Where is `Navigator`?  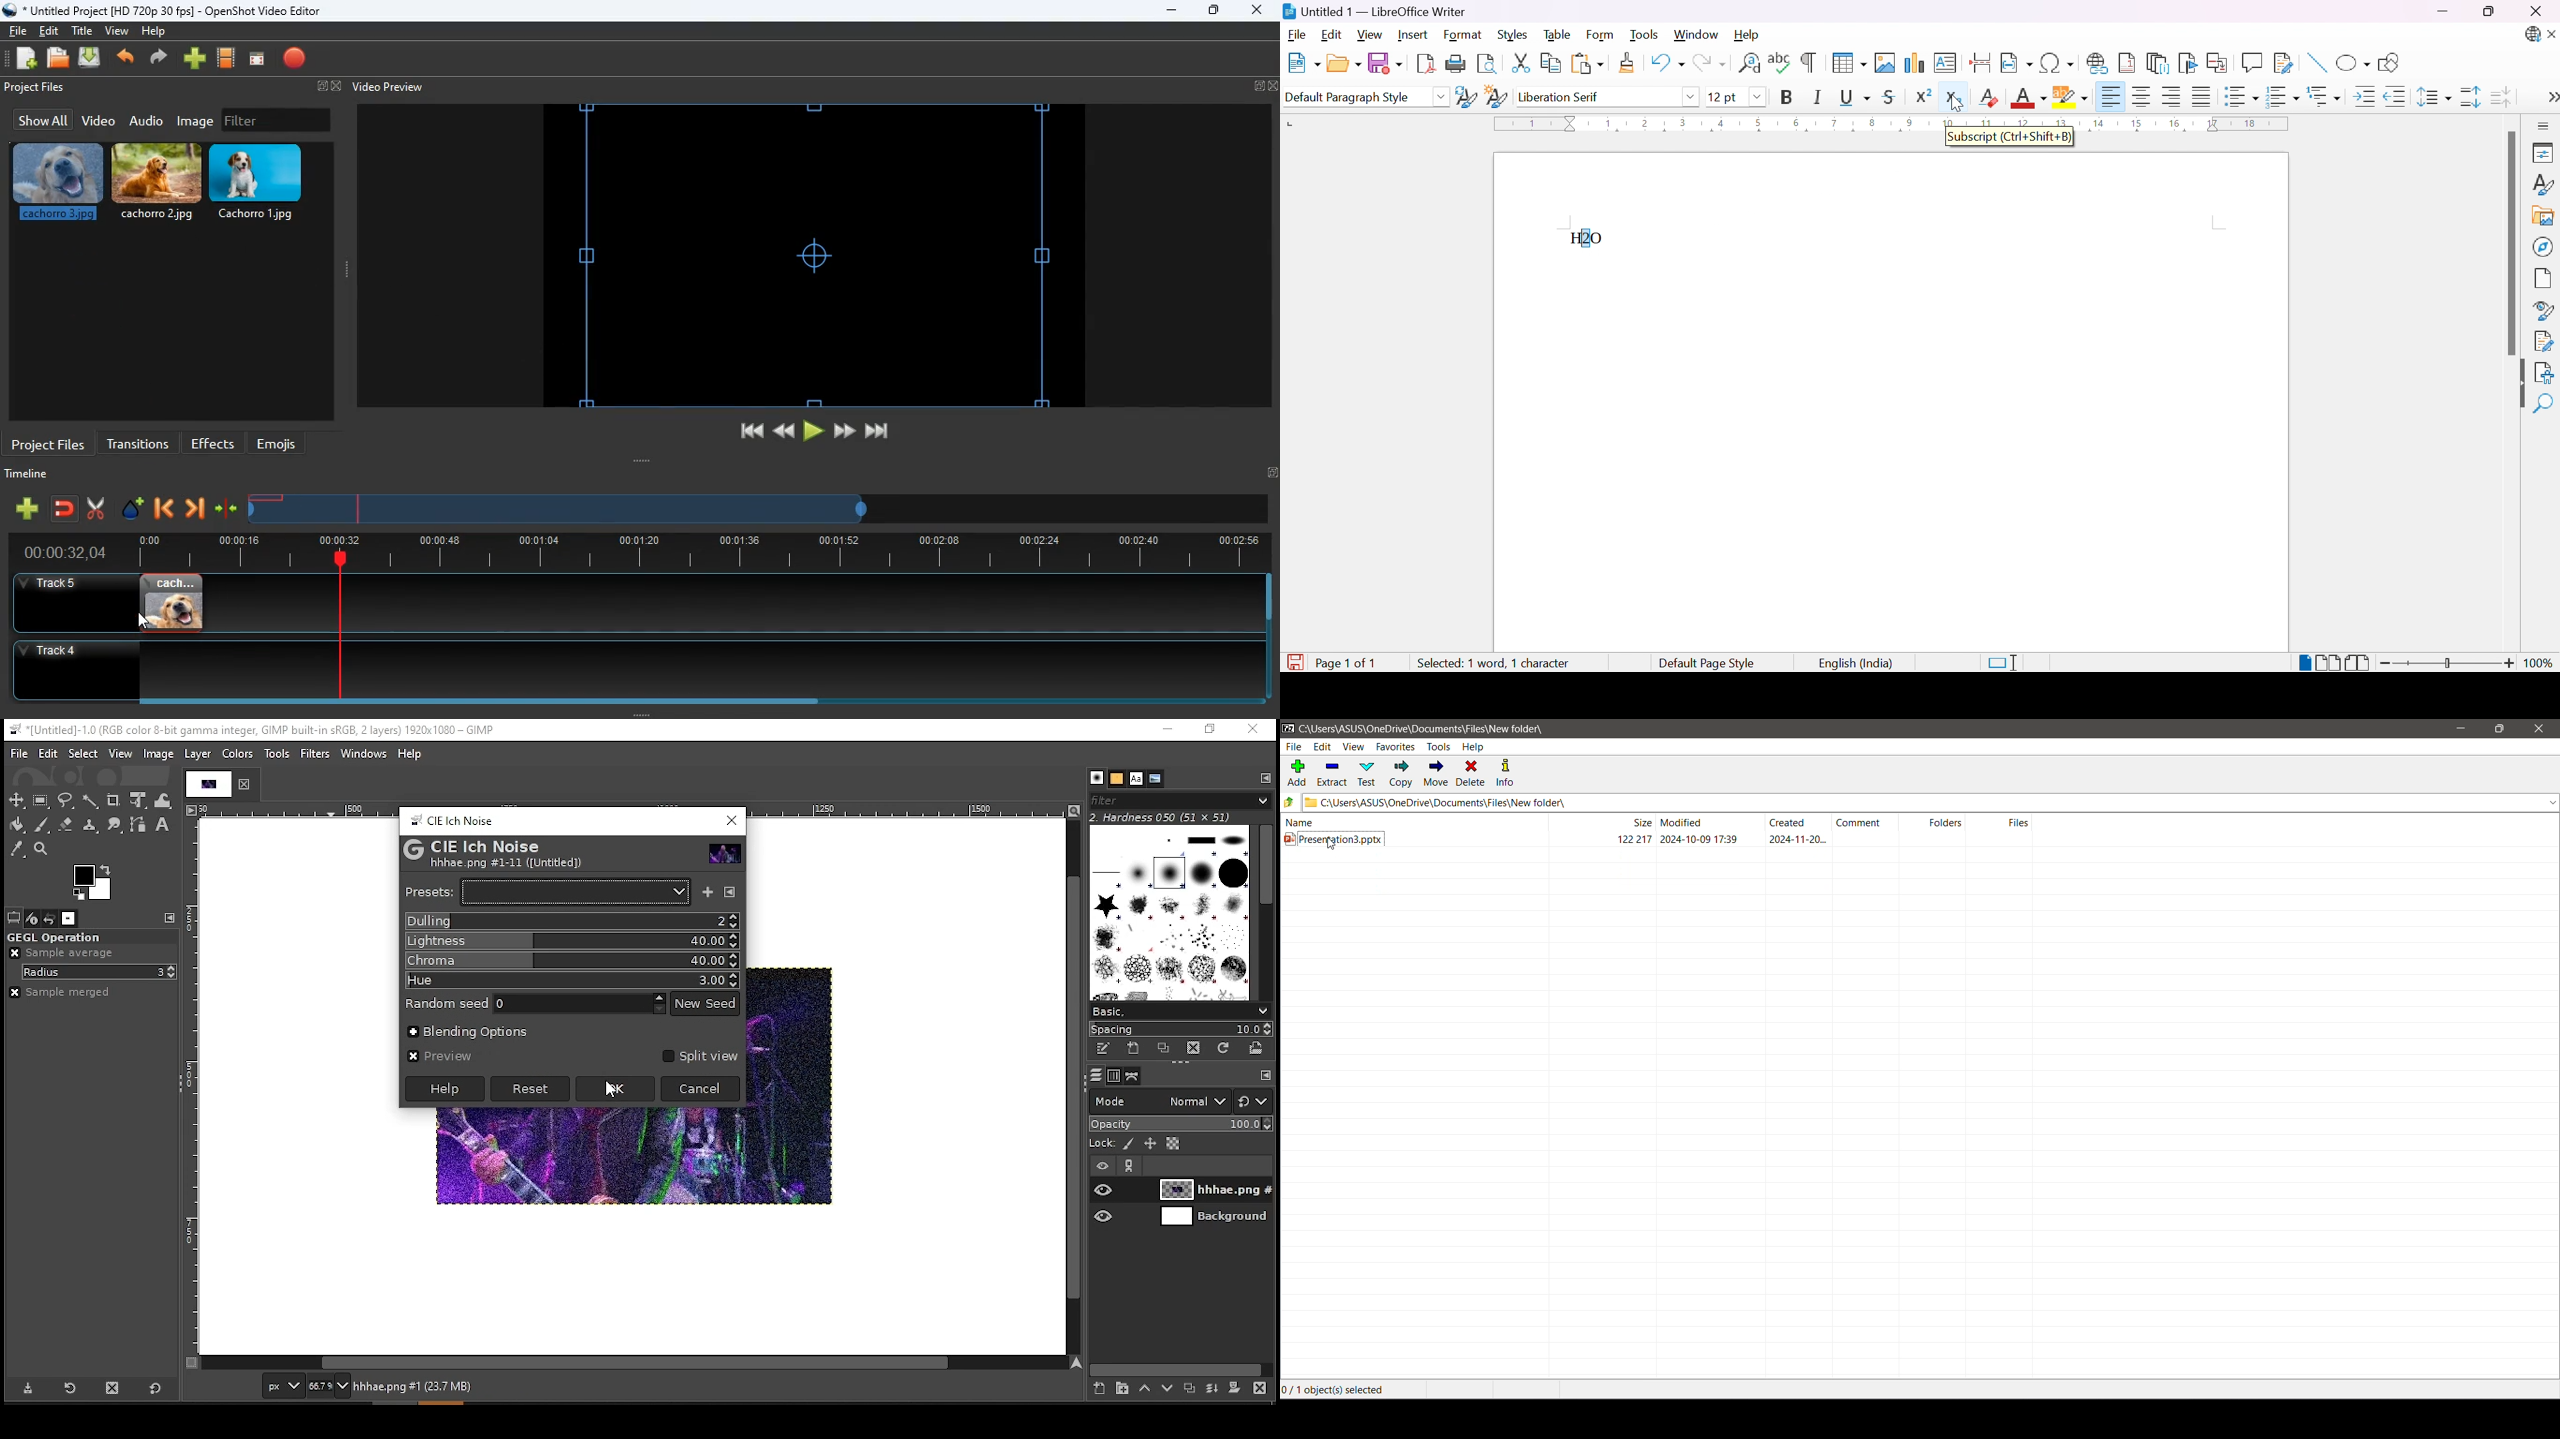 Navigator is located at coordinates (2543, 246).